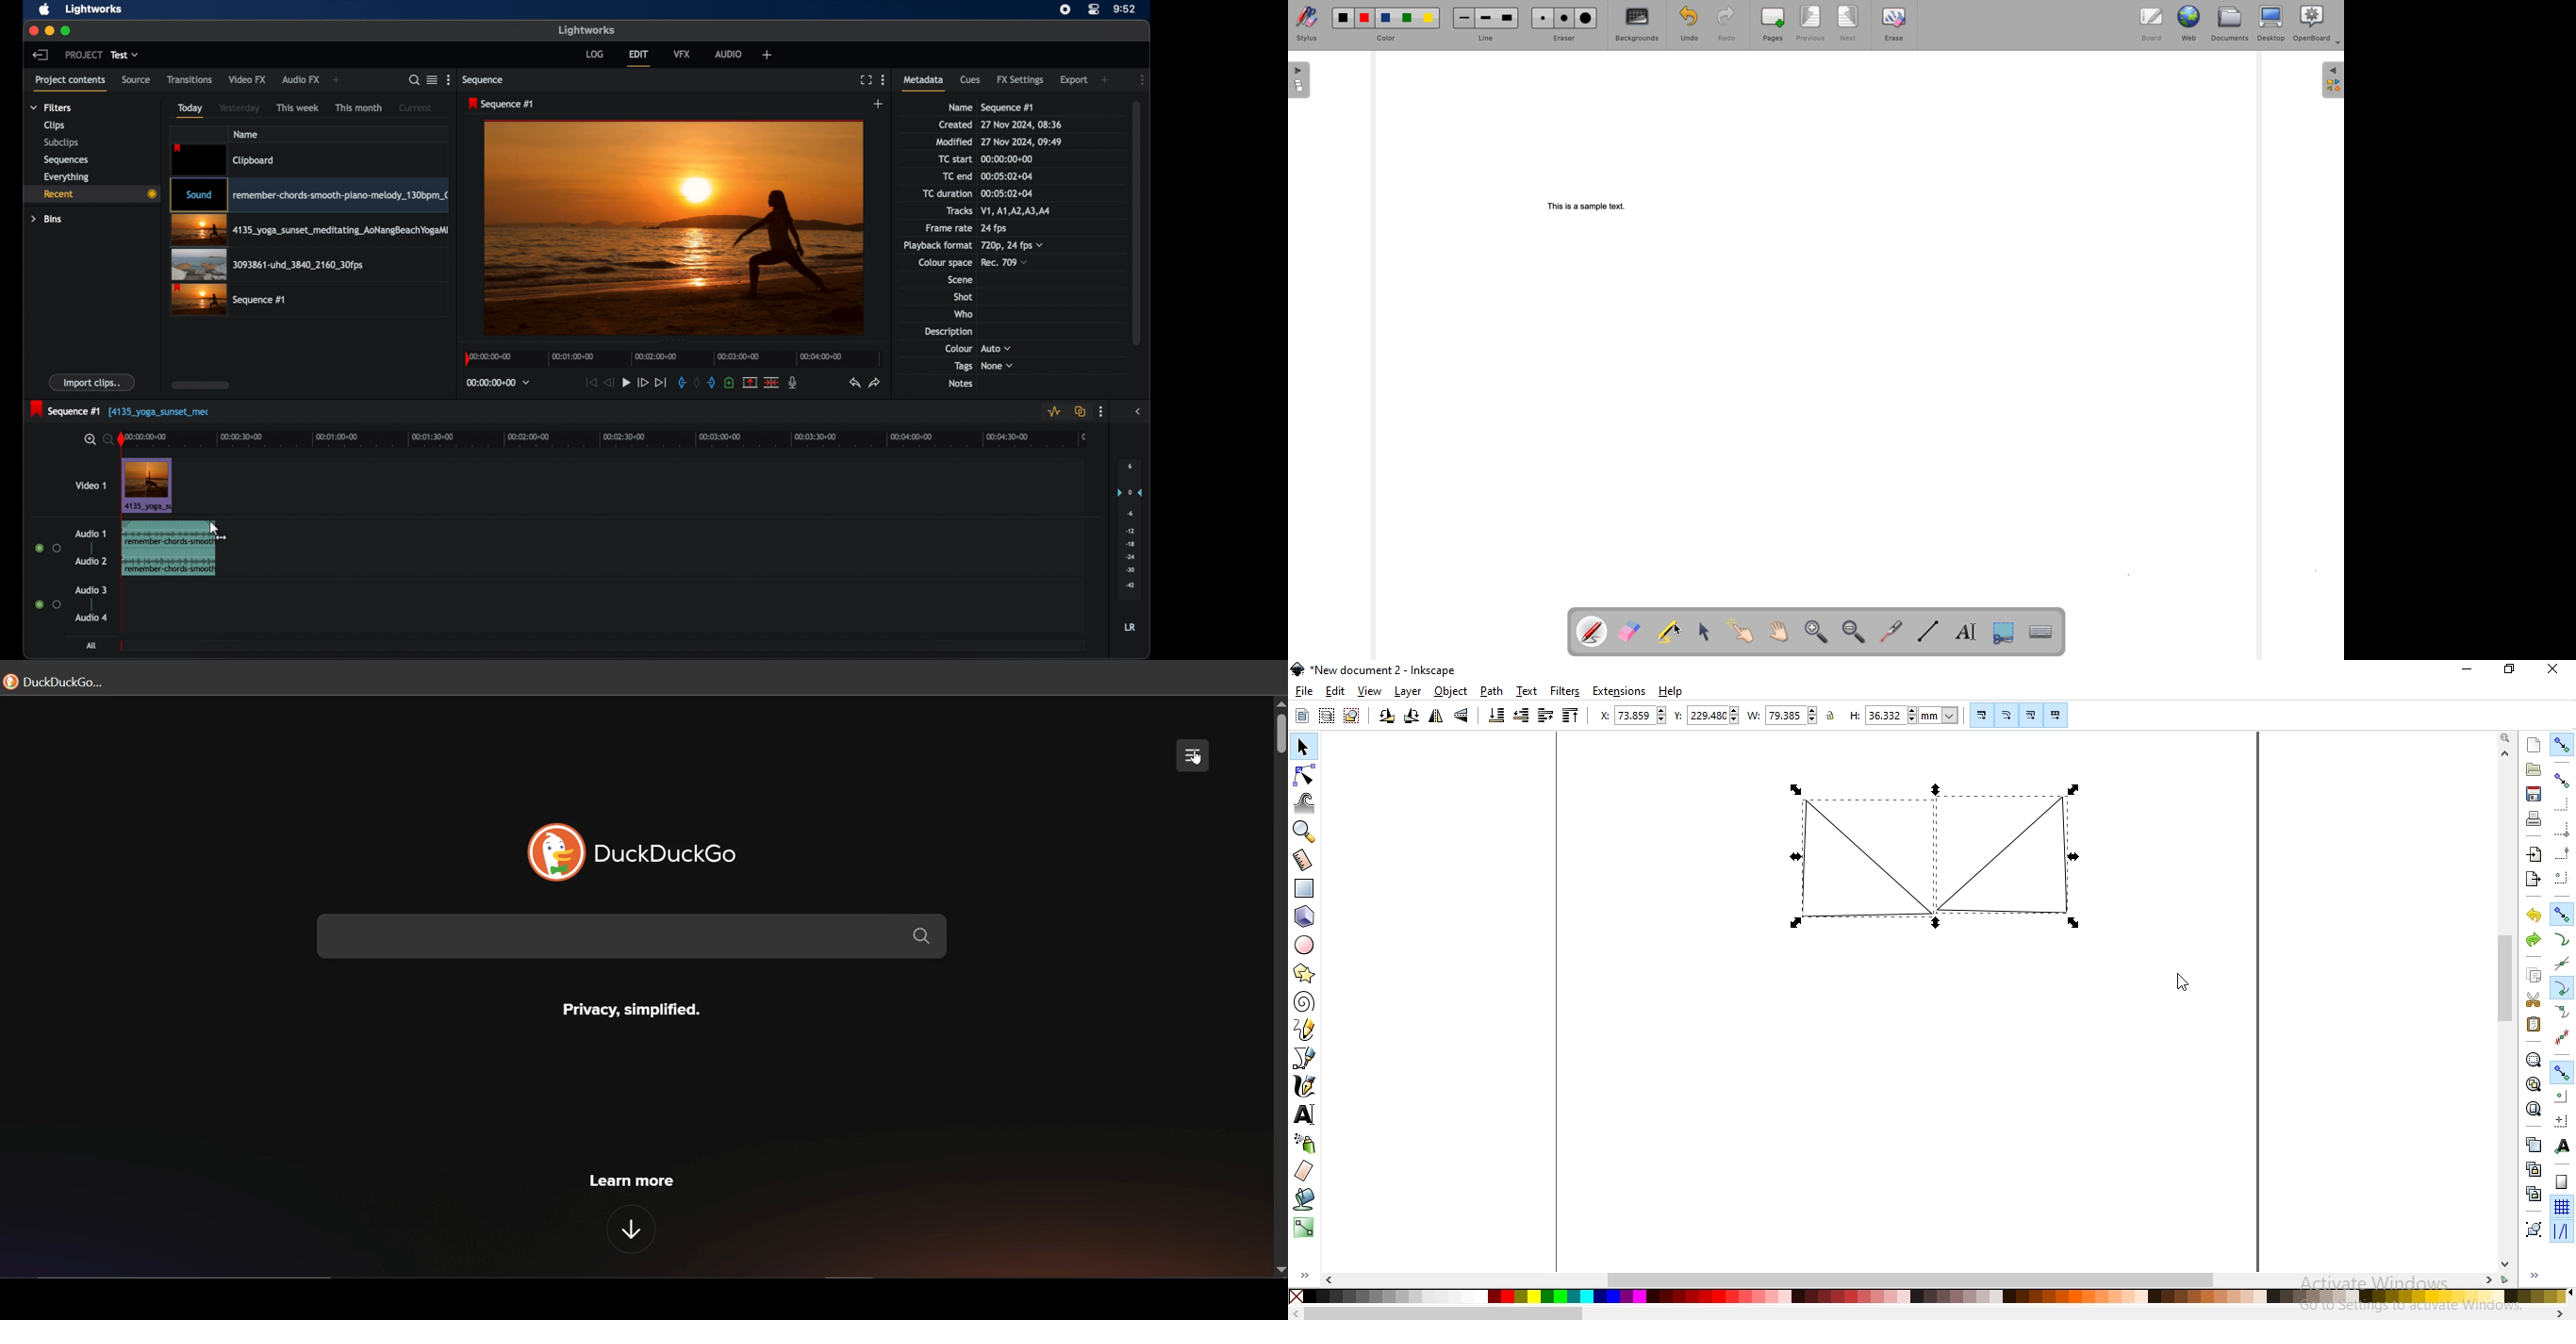 Image resolution: width=2576 pixels, height=1344 pixels. What do you see at coordinates (55, 125) in the screenshot?
I see `clips` at bounding box center [55, 125].